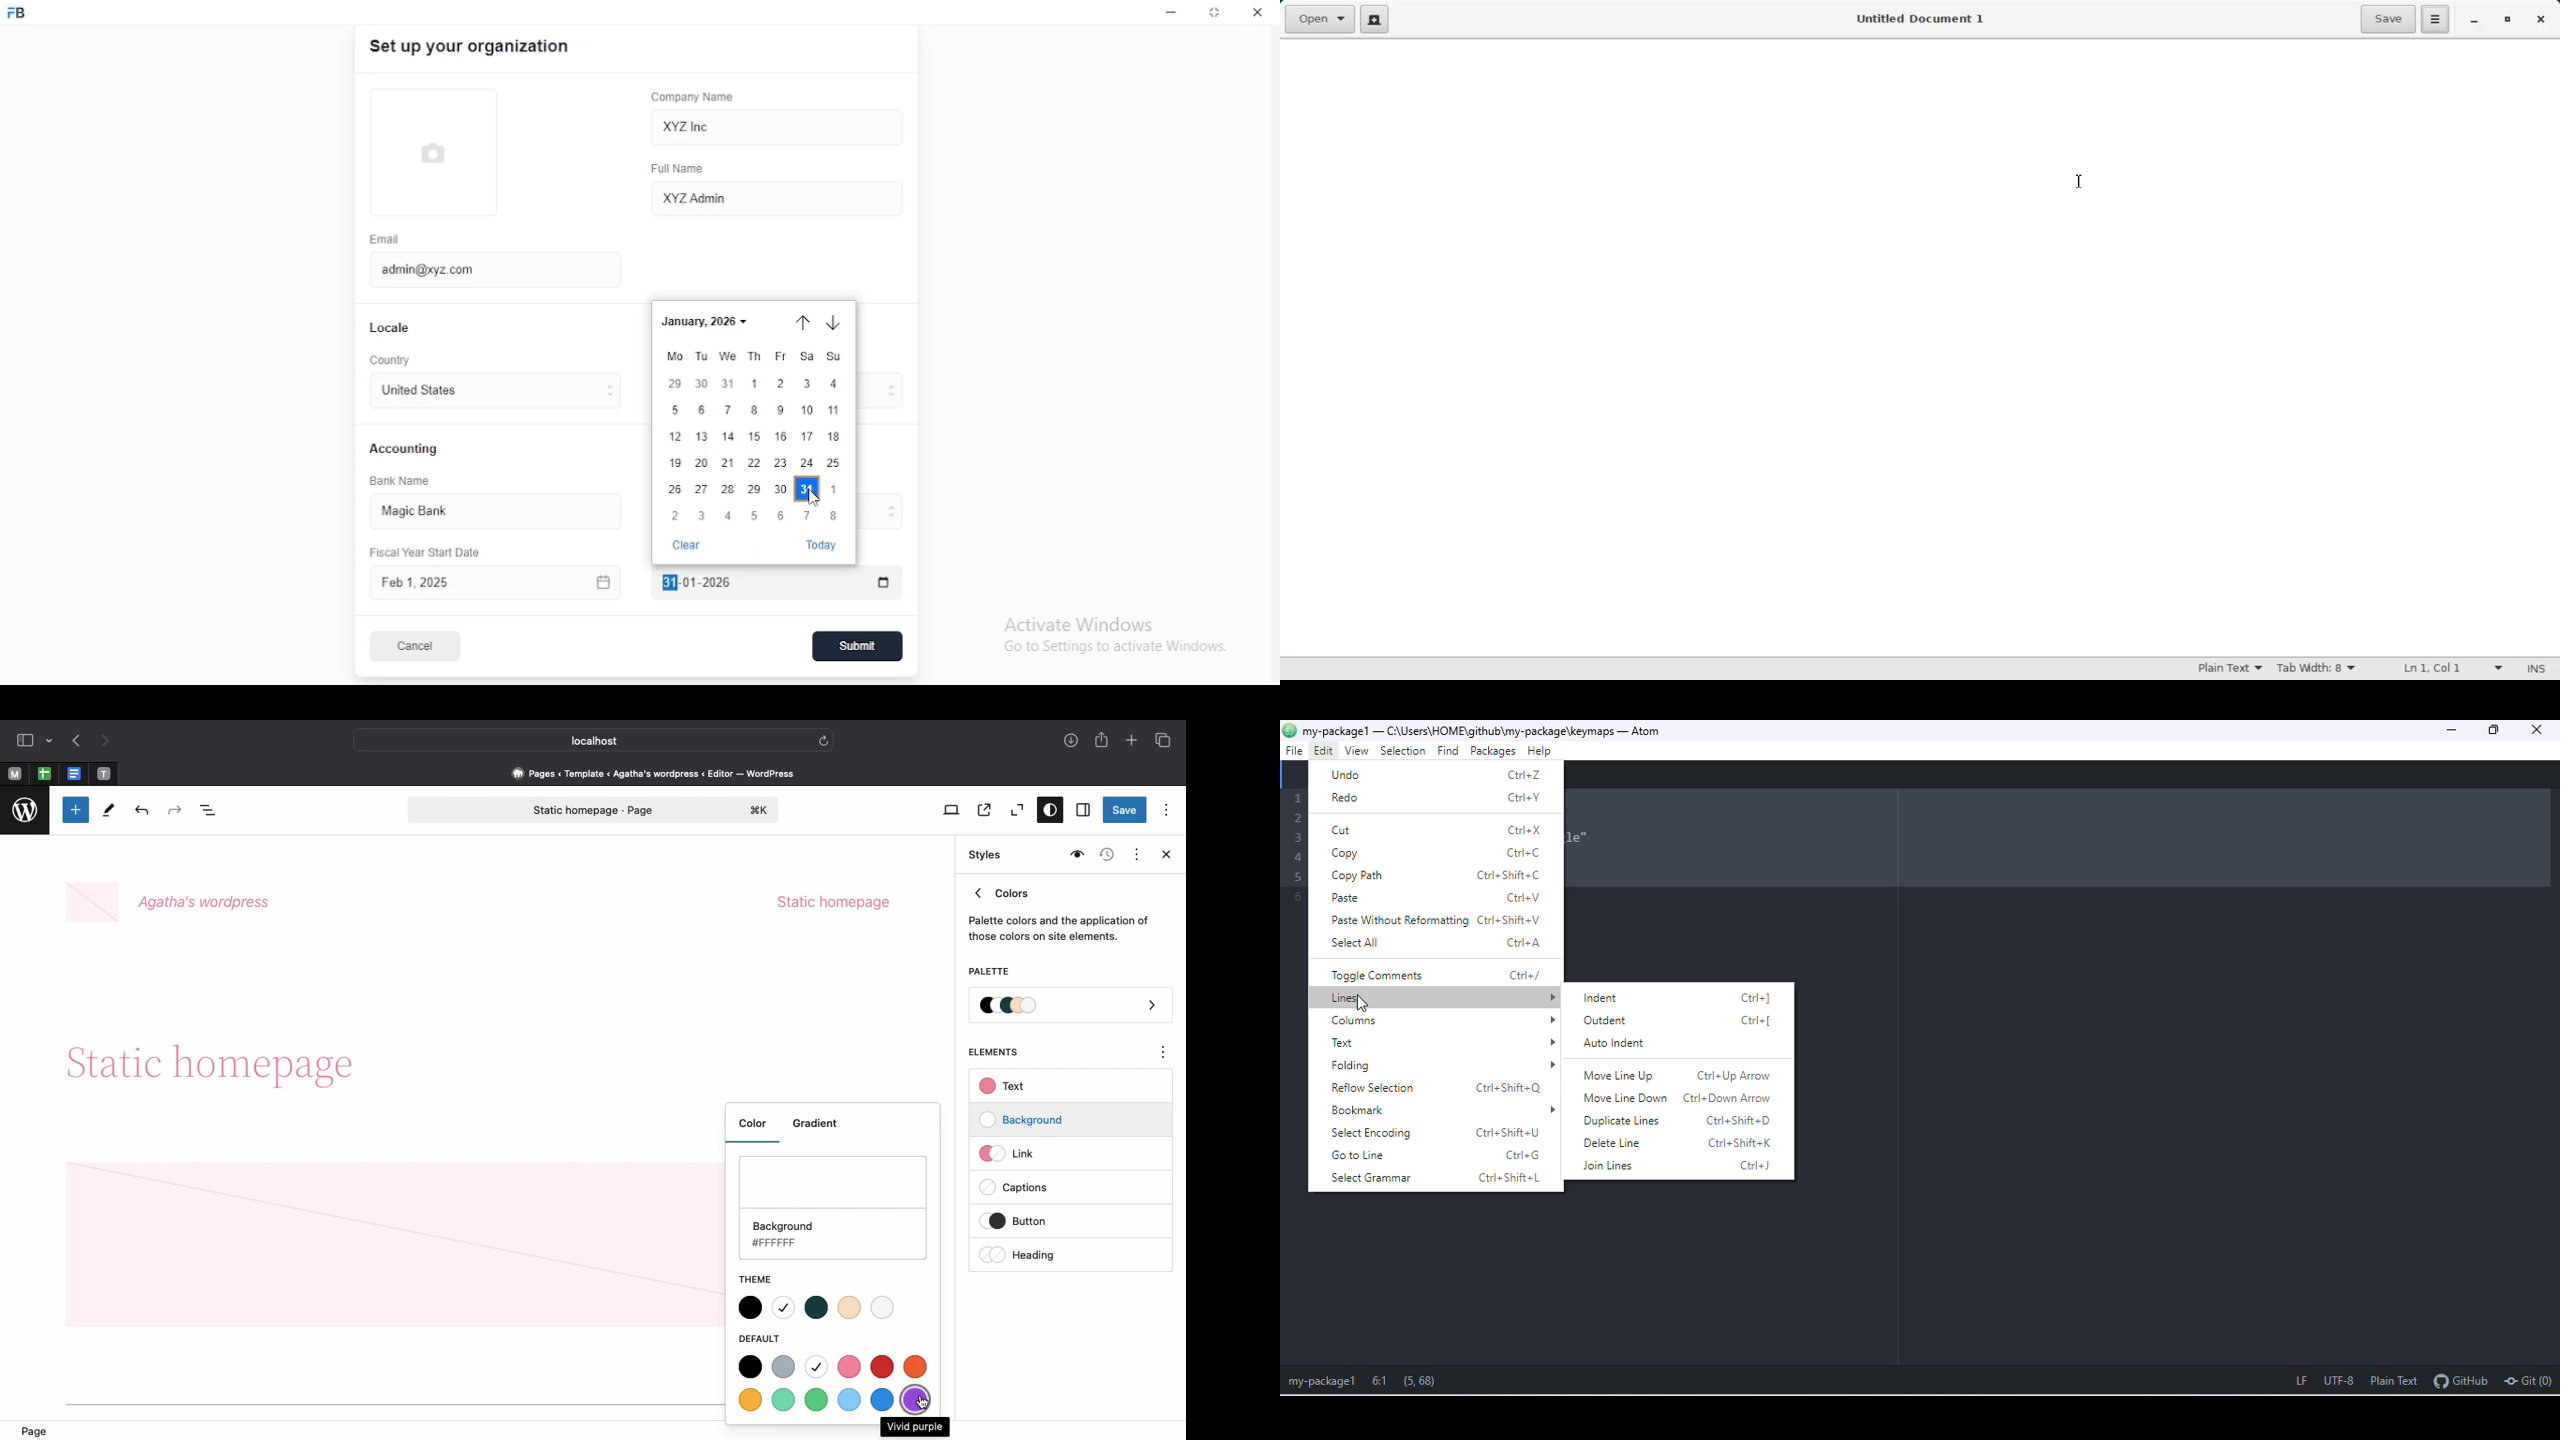 The height and width of the screenshot is (1456, 2576). What do you see at coordinates (1432, 832) in the screenshot?
I see `cut` at bounding box center [1432, 832].